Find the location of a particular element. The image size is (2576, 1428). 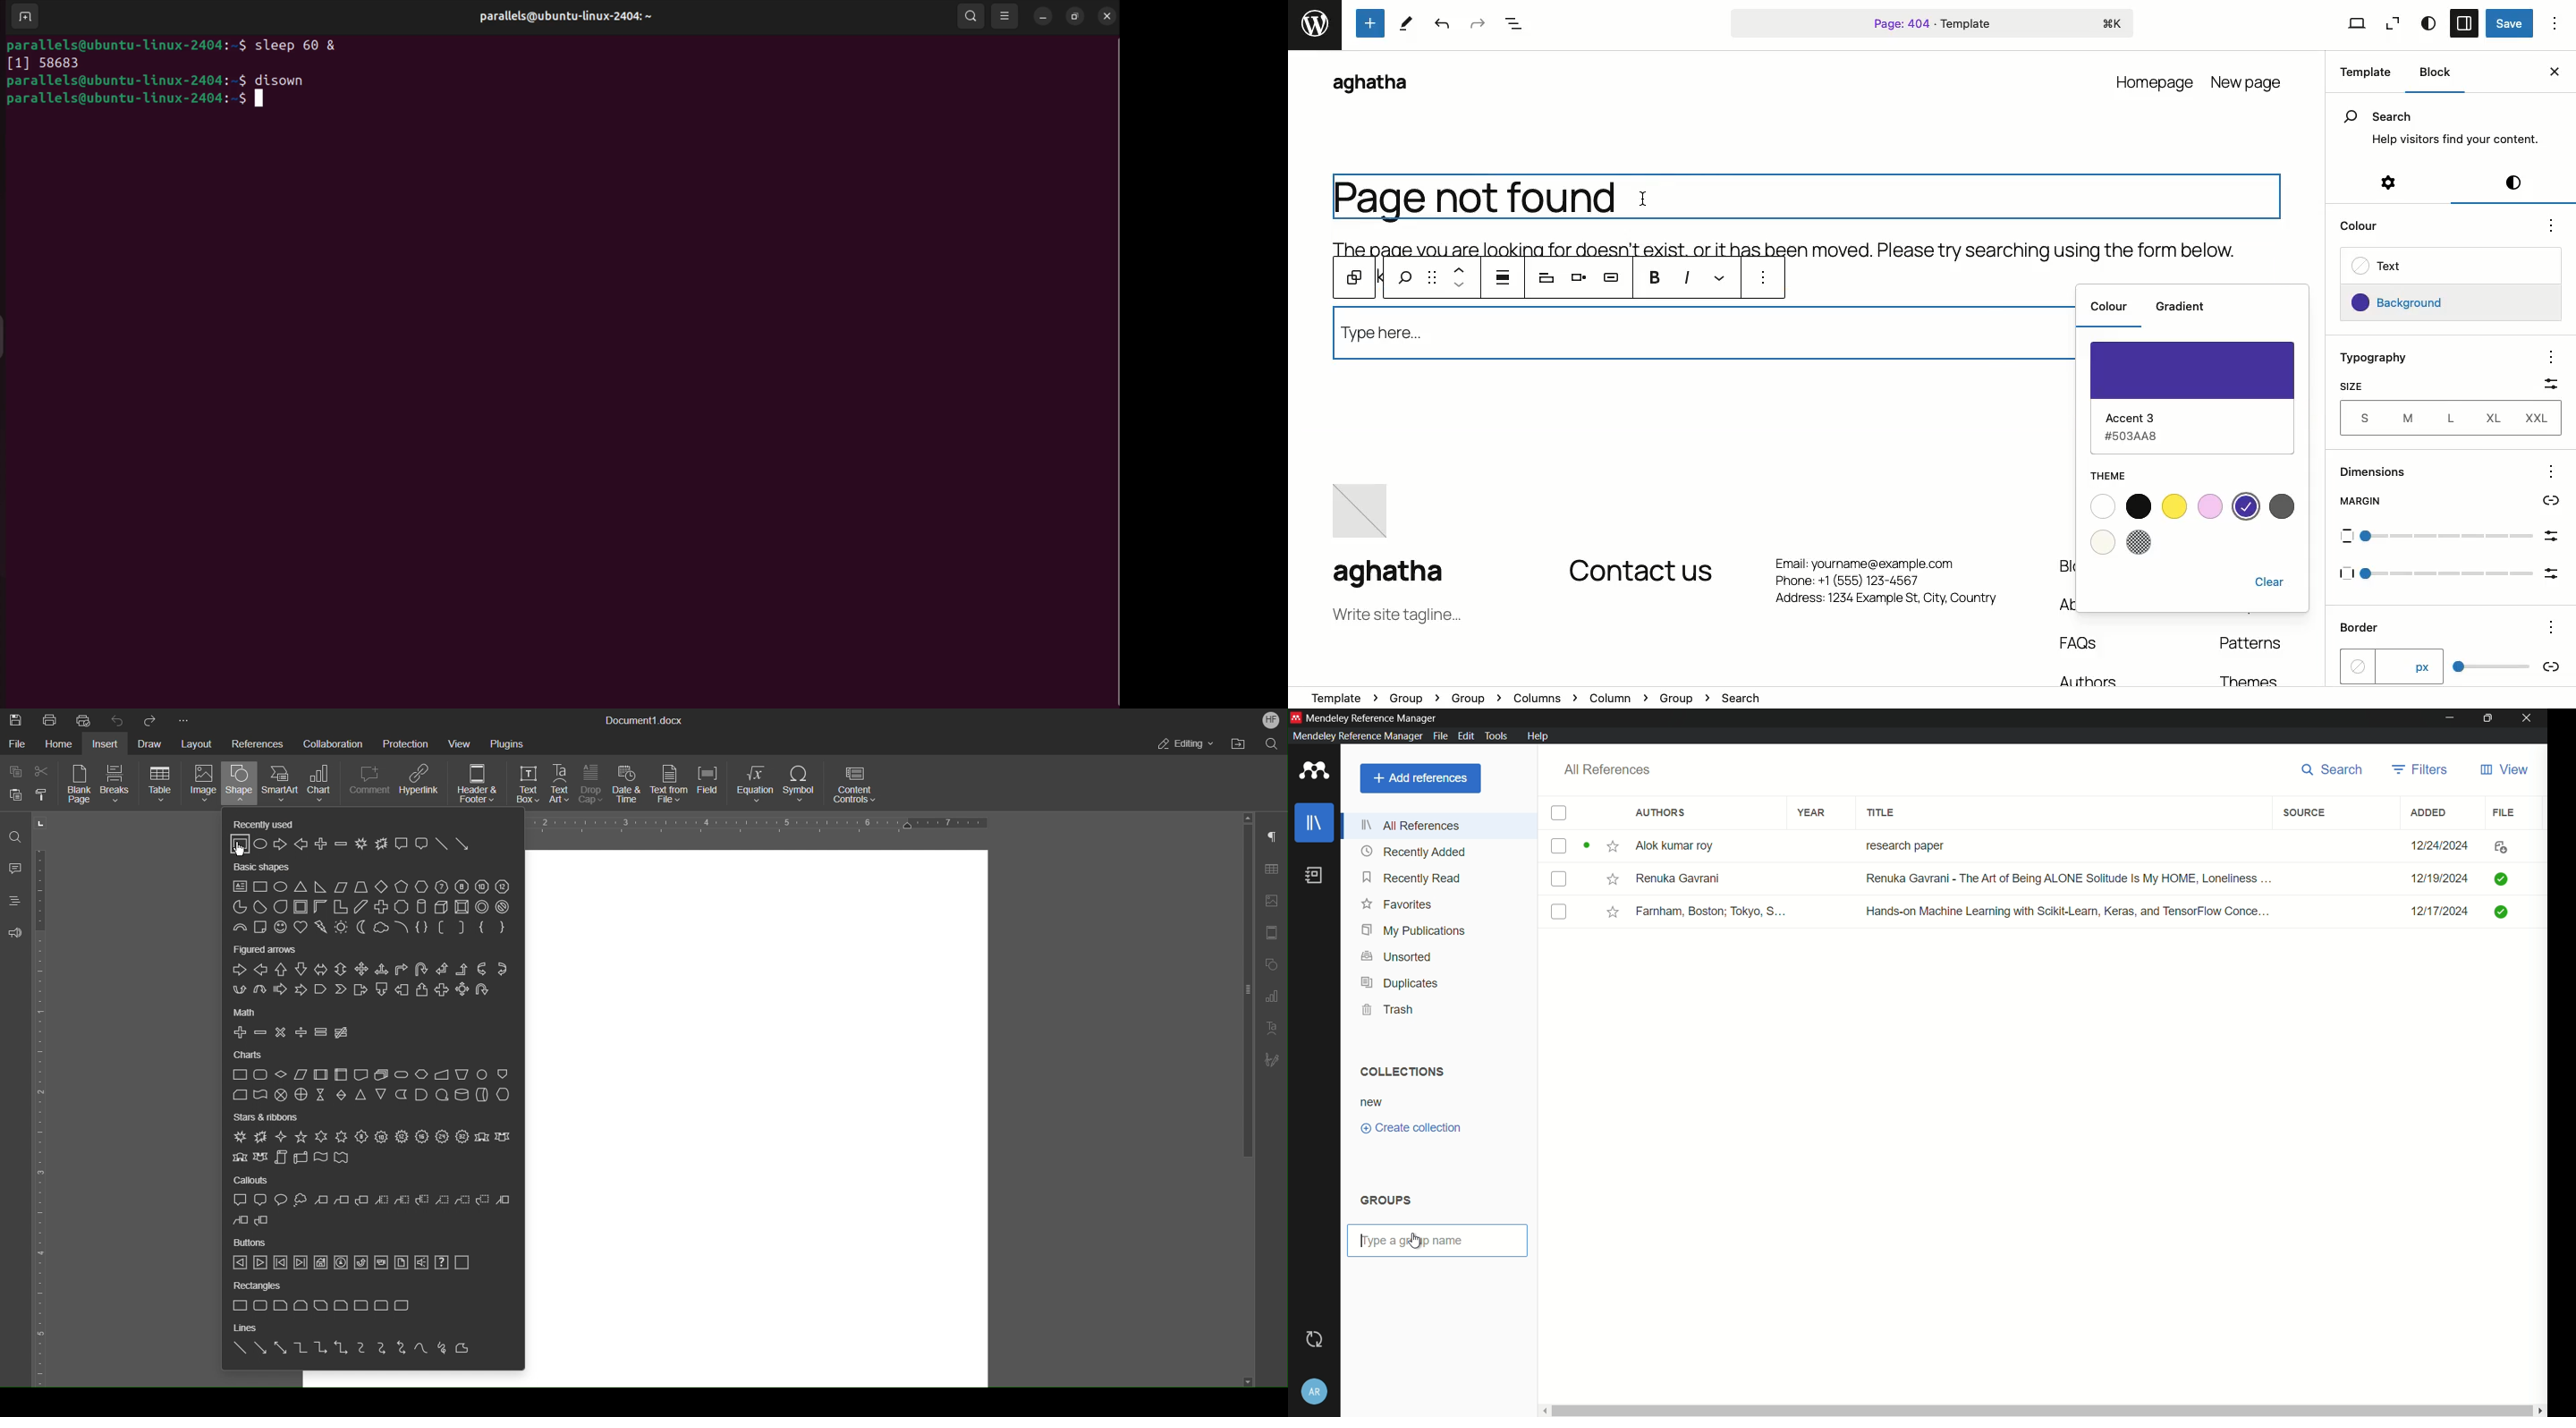

Equation is located at coordinates (757, 786).